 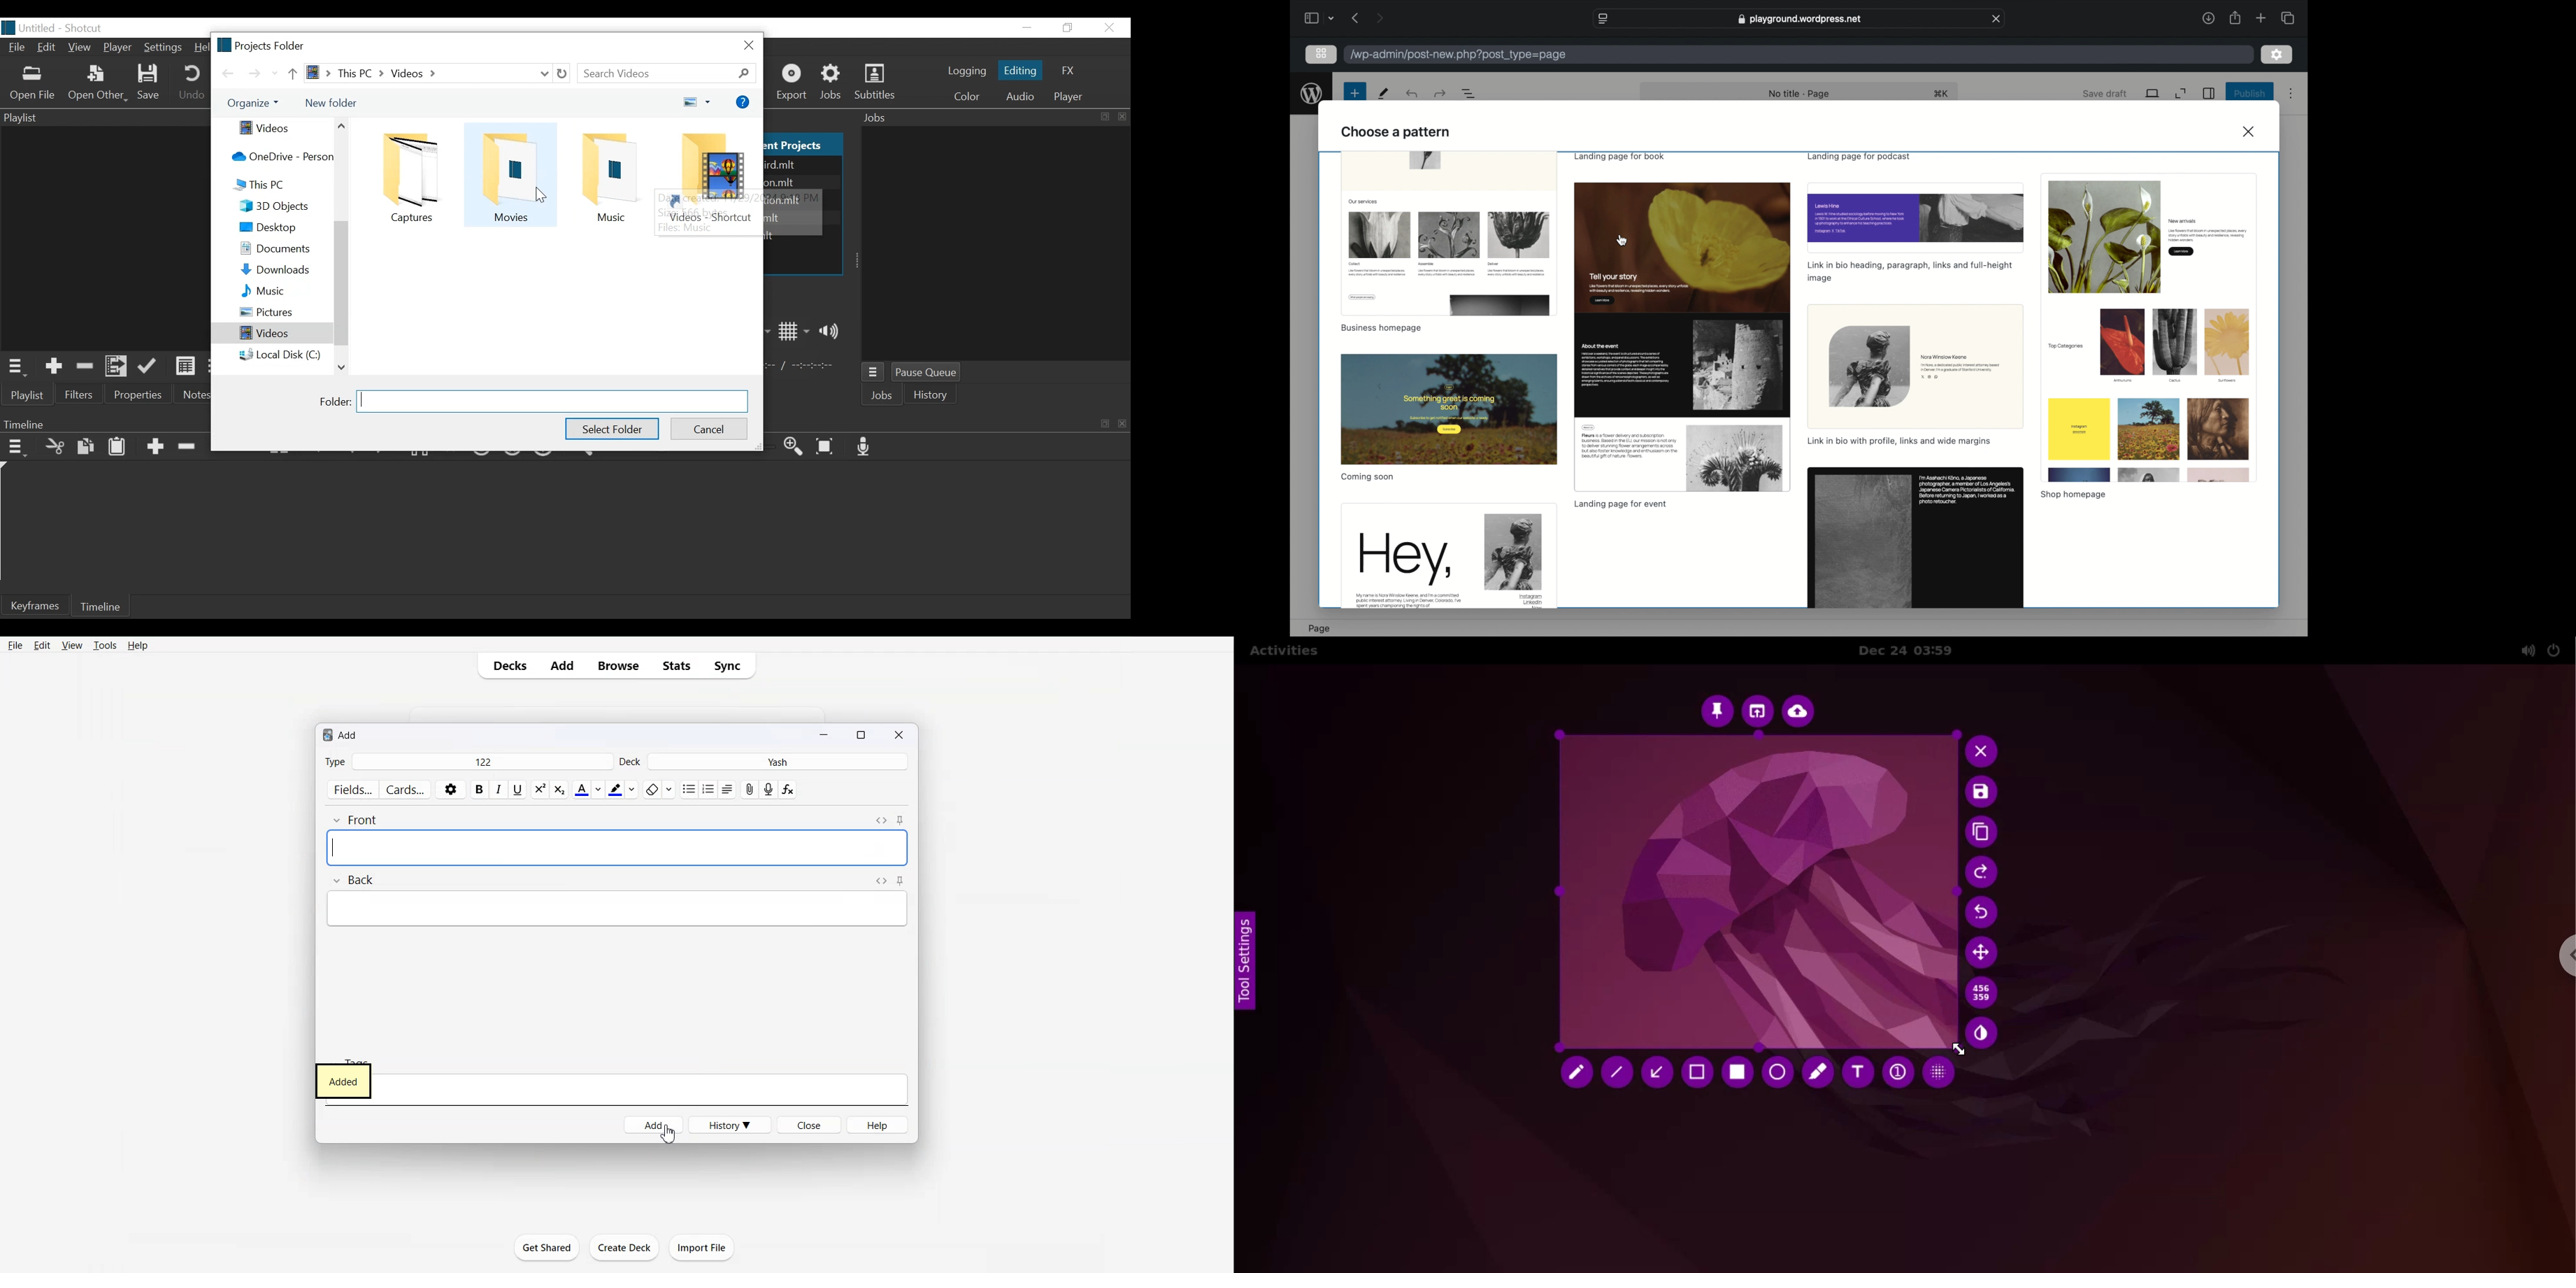 I want to click on Browse, so click(x=619, y=665).